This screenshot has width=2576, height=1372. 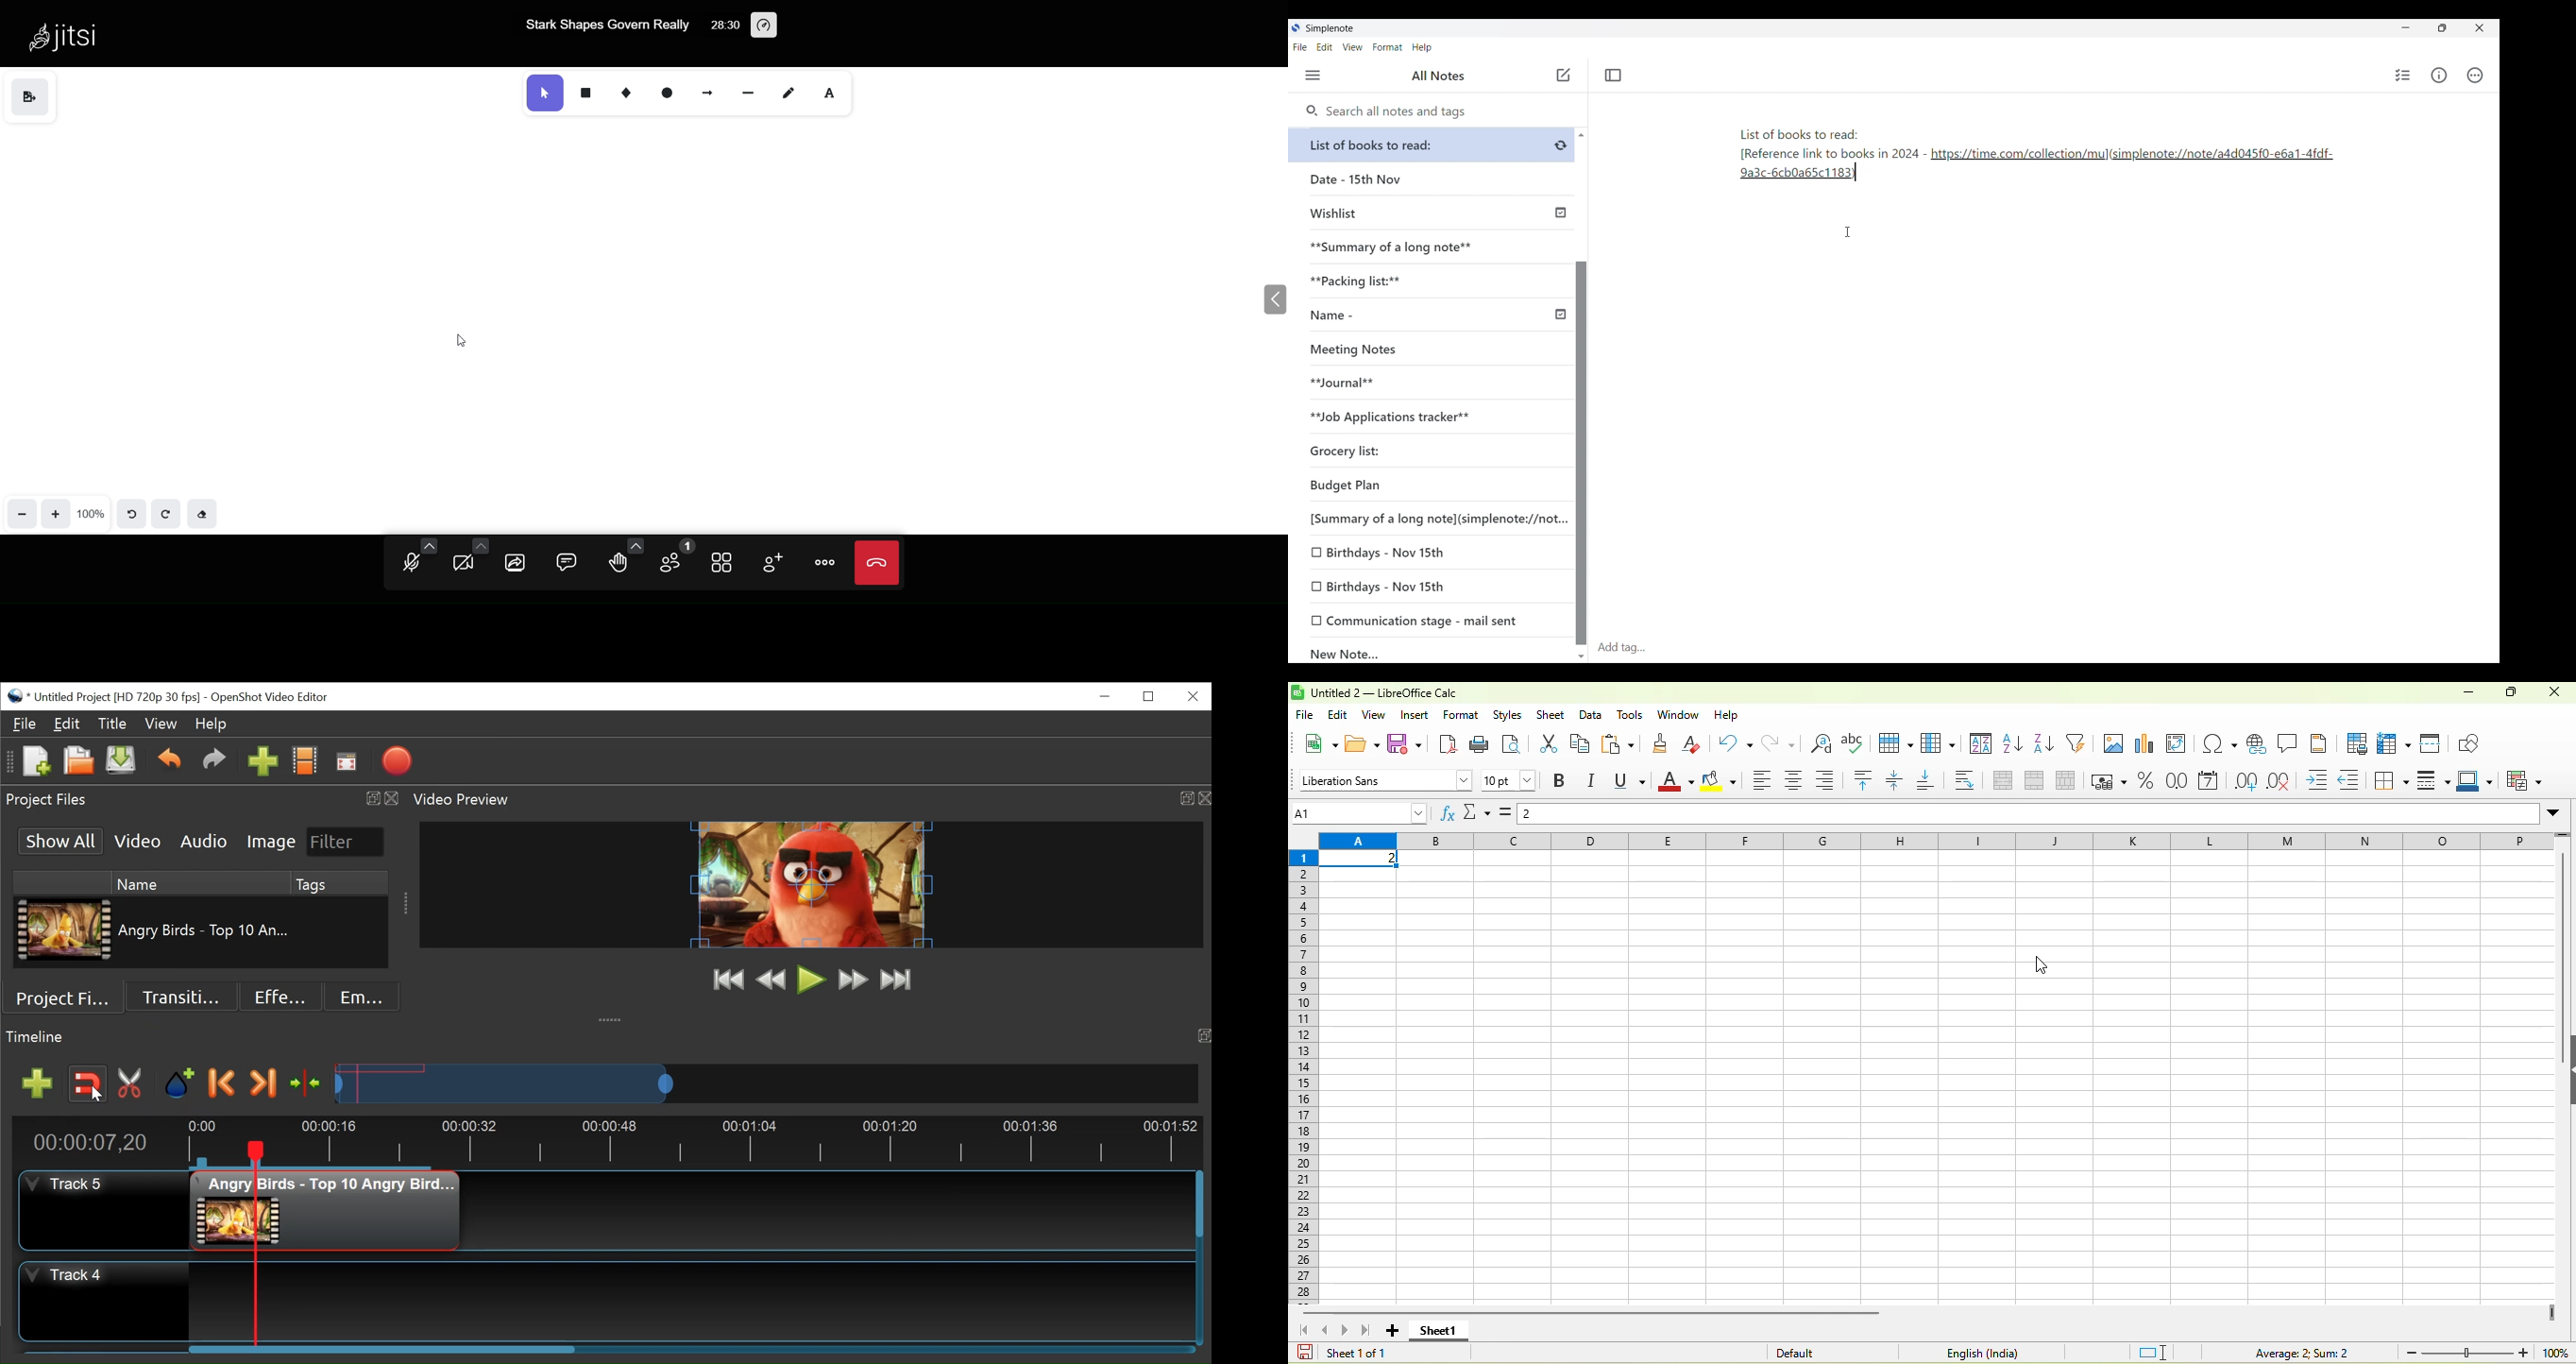 What do you see at coordinates (1681, 782) in the screenshot?
I see `font color` at bounding box center [1681, 782].